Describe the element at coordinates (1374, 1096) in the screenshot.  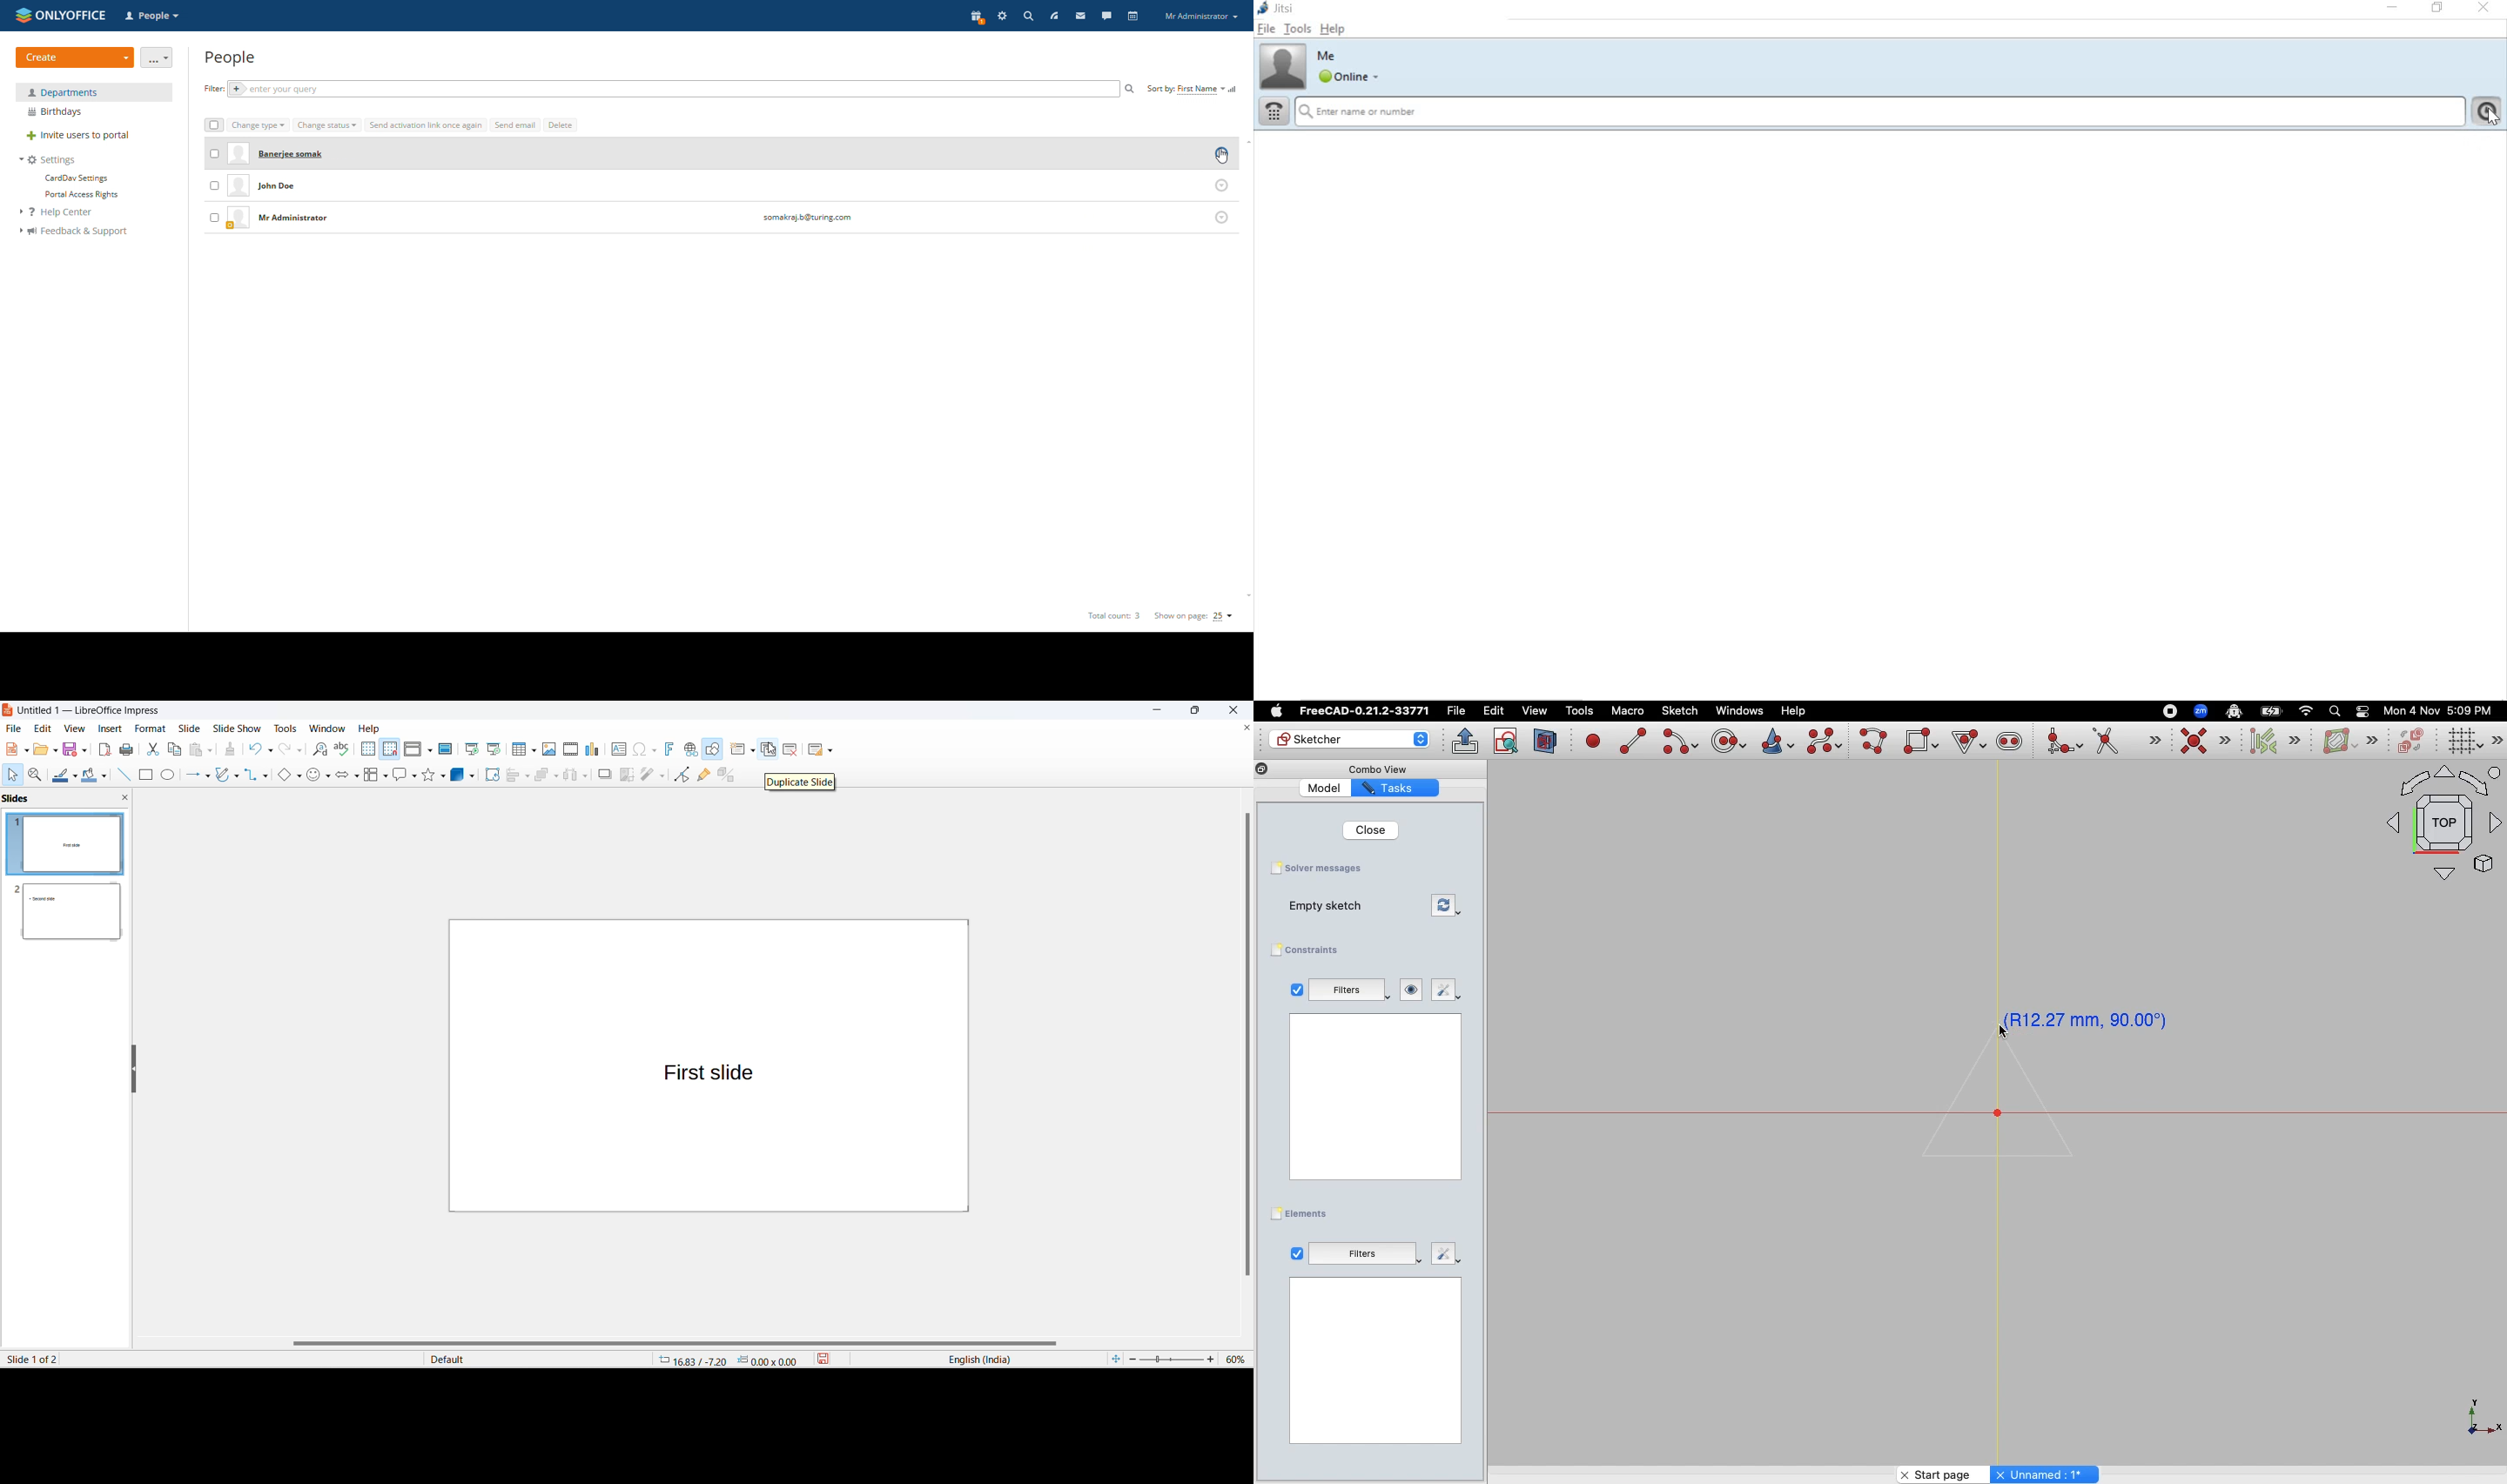
I see `Blank page` at that location.